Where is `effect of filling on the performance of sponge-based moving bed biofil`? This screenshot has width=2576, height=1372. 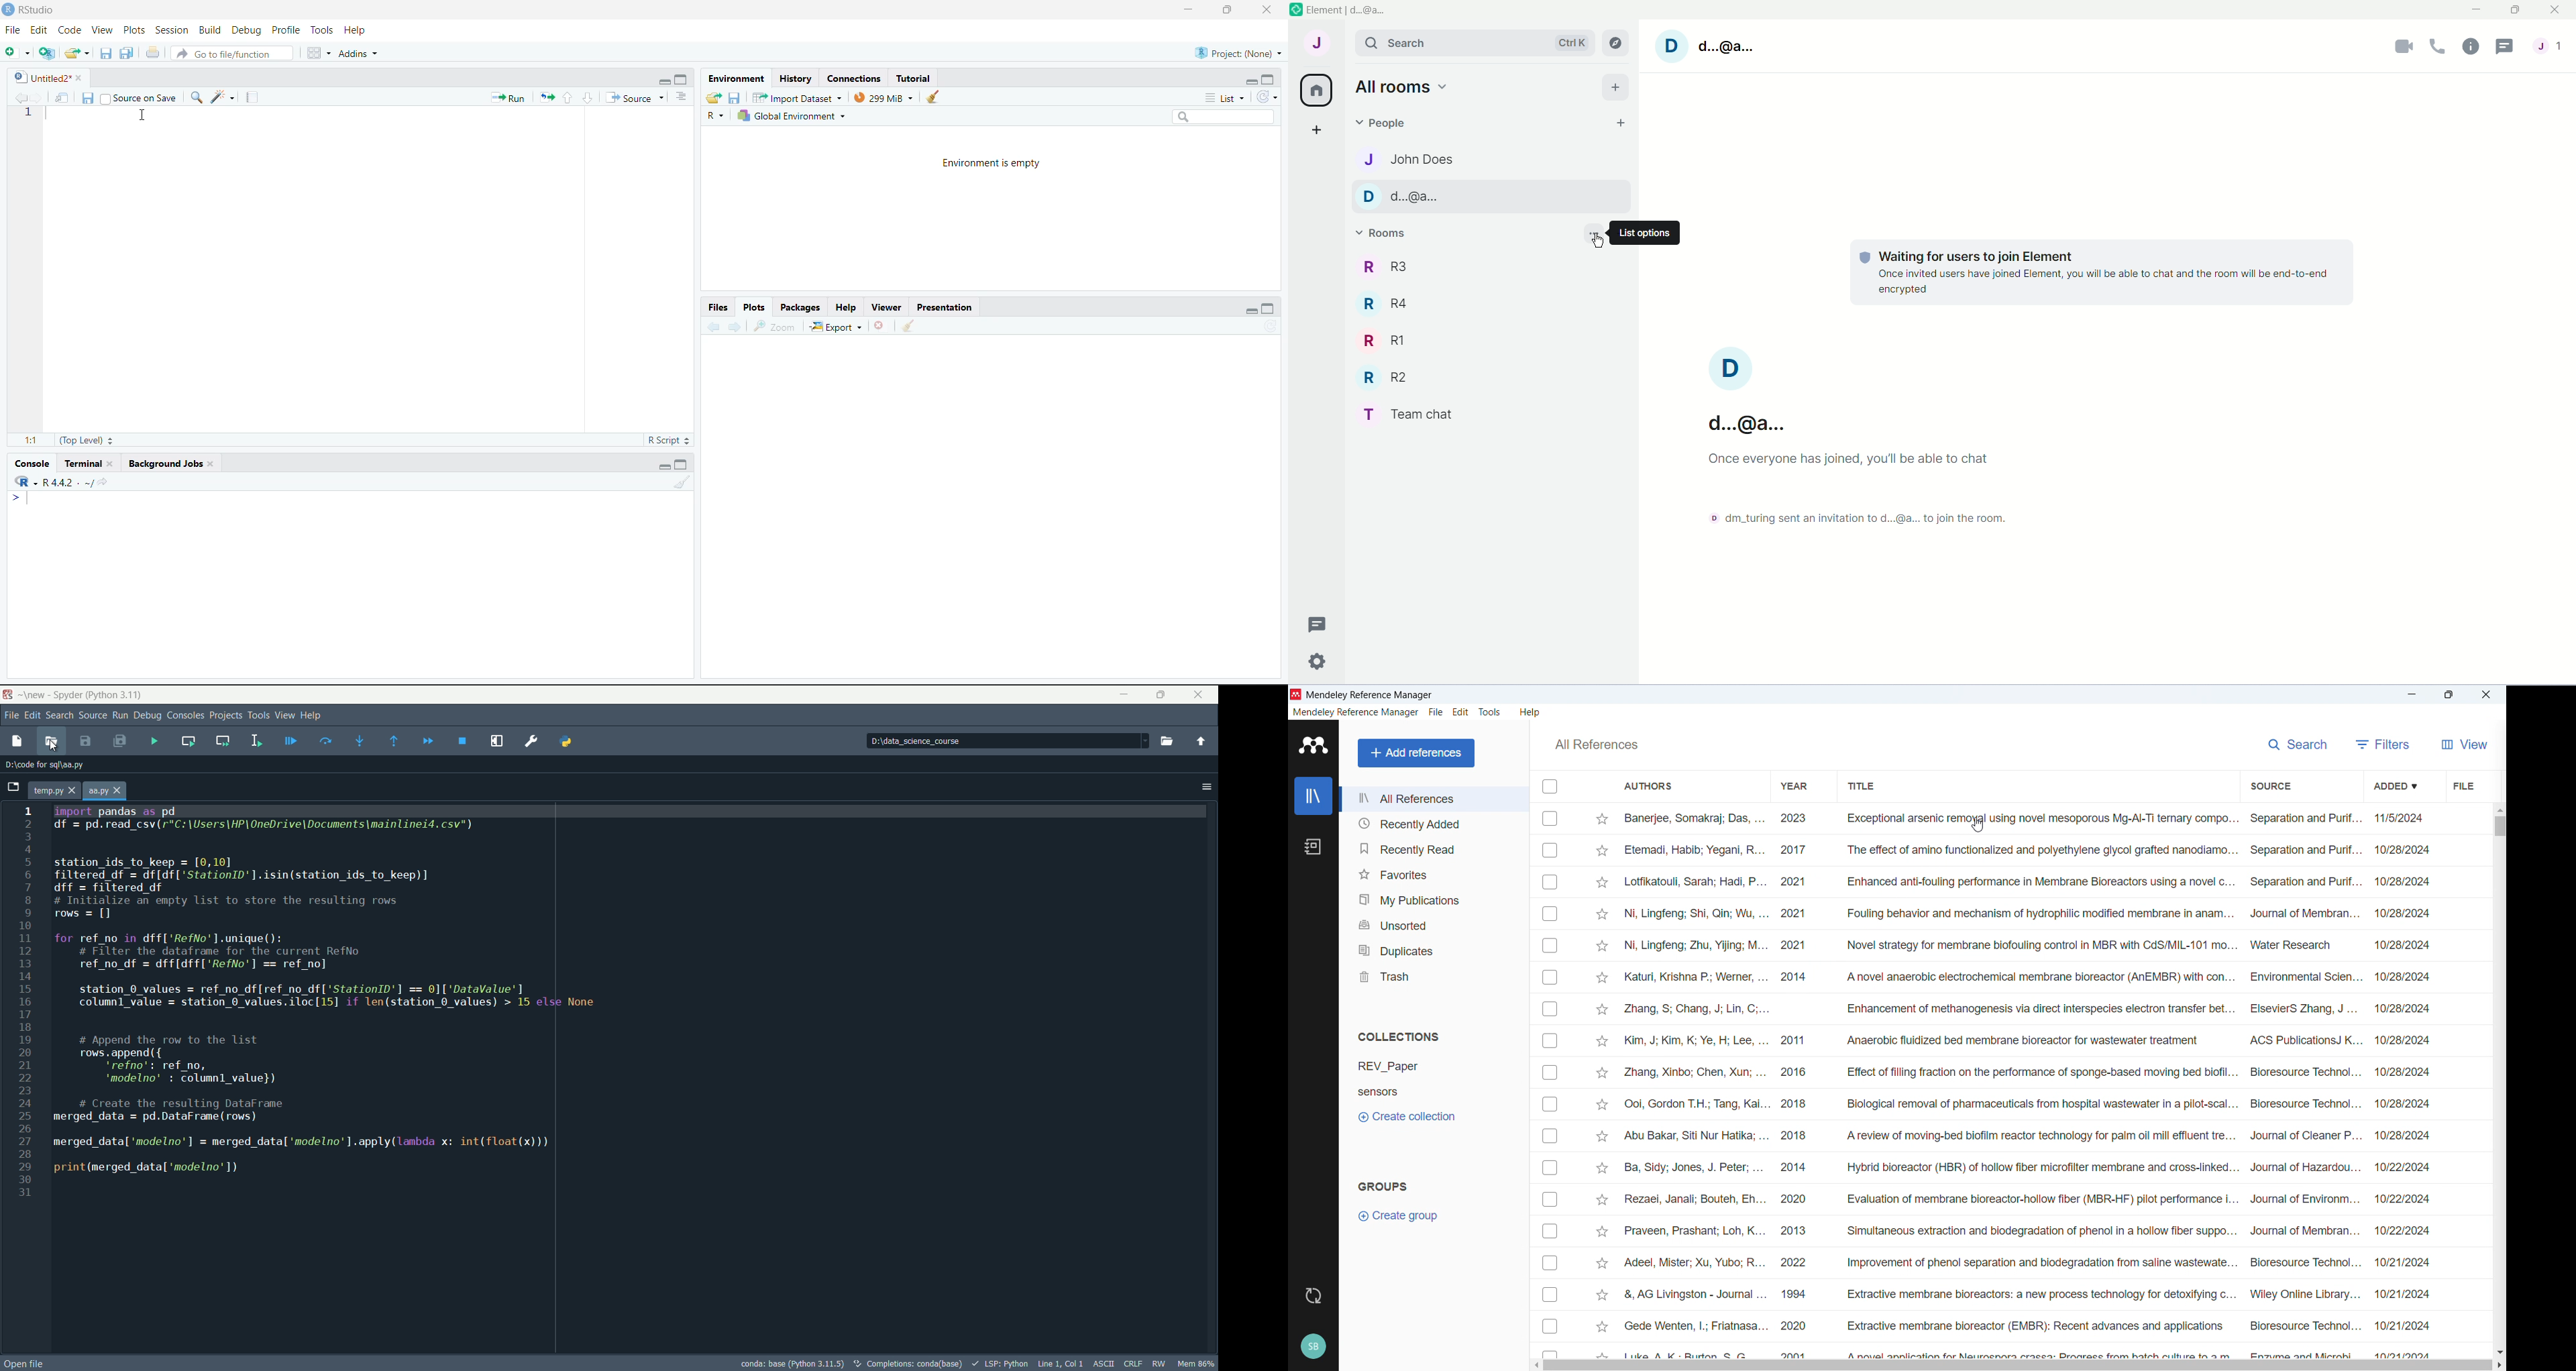
effect of filling on the performance of sponge-based moving bed biofil is located at coordinates (2037, 1070).